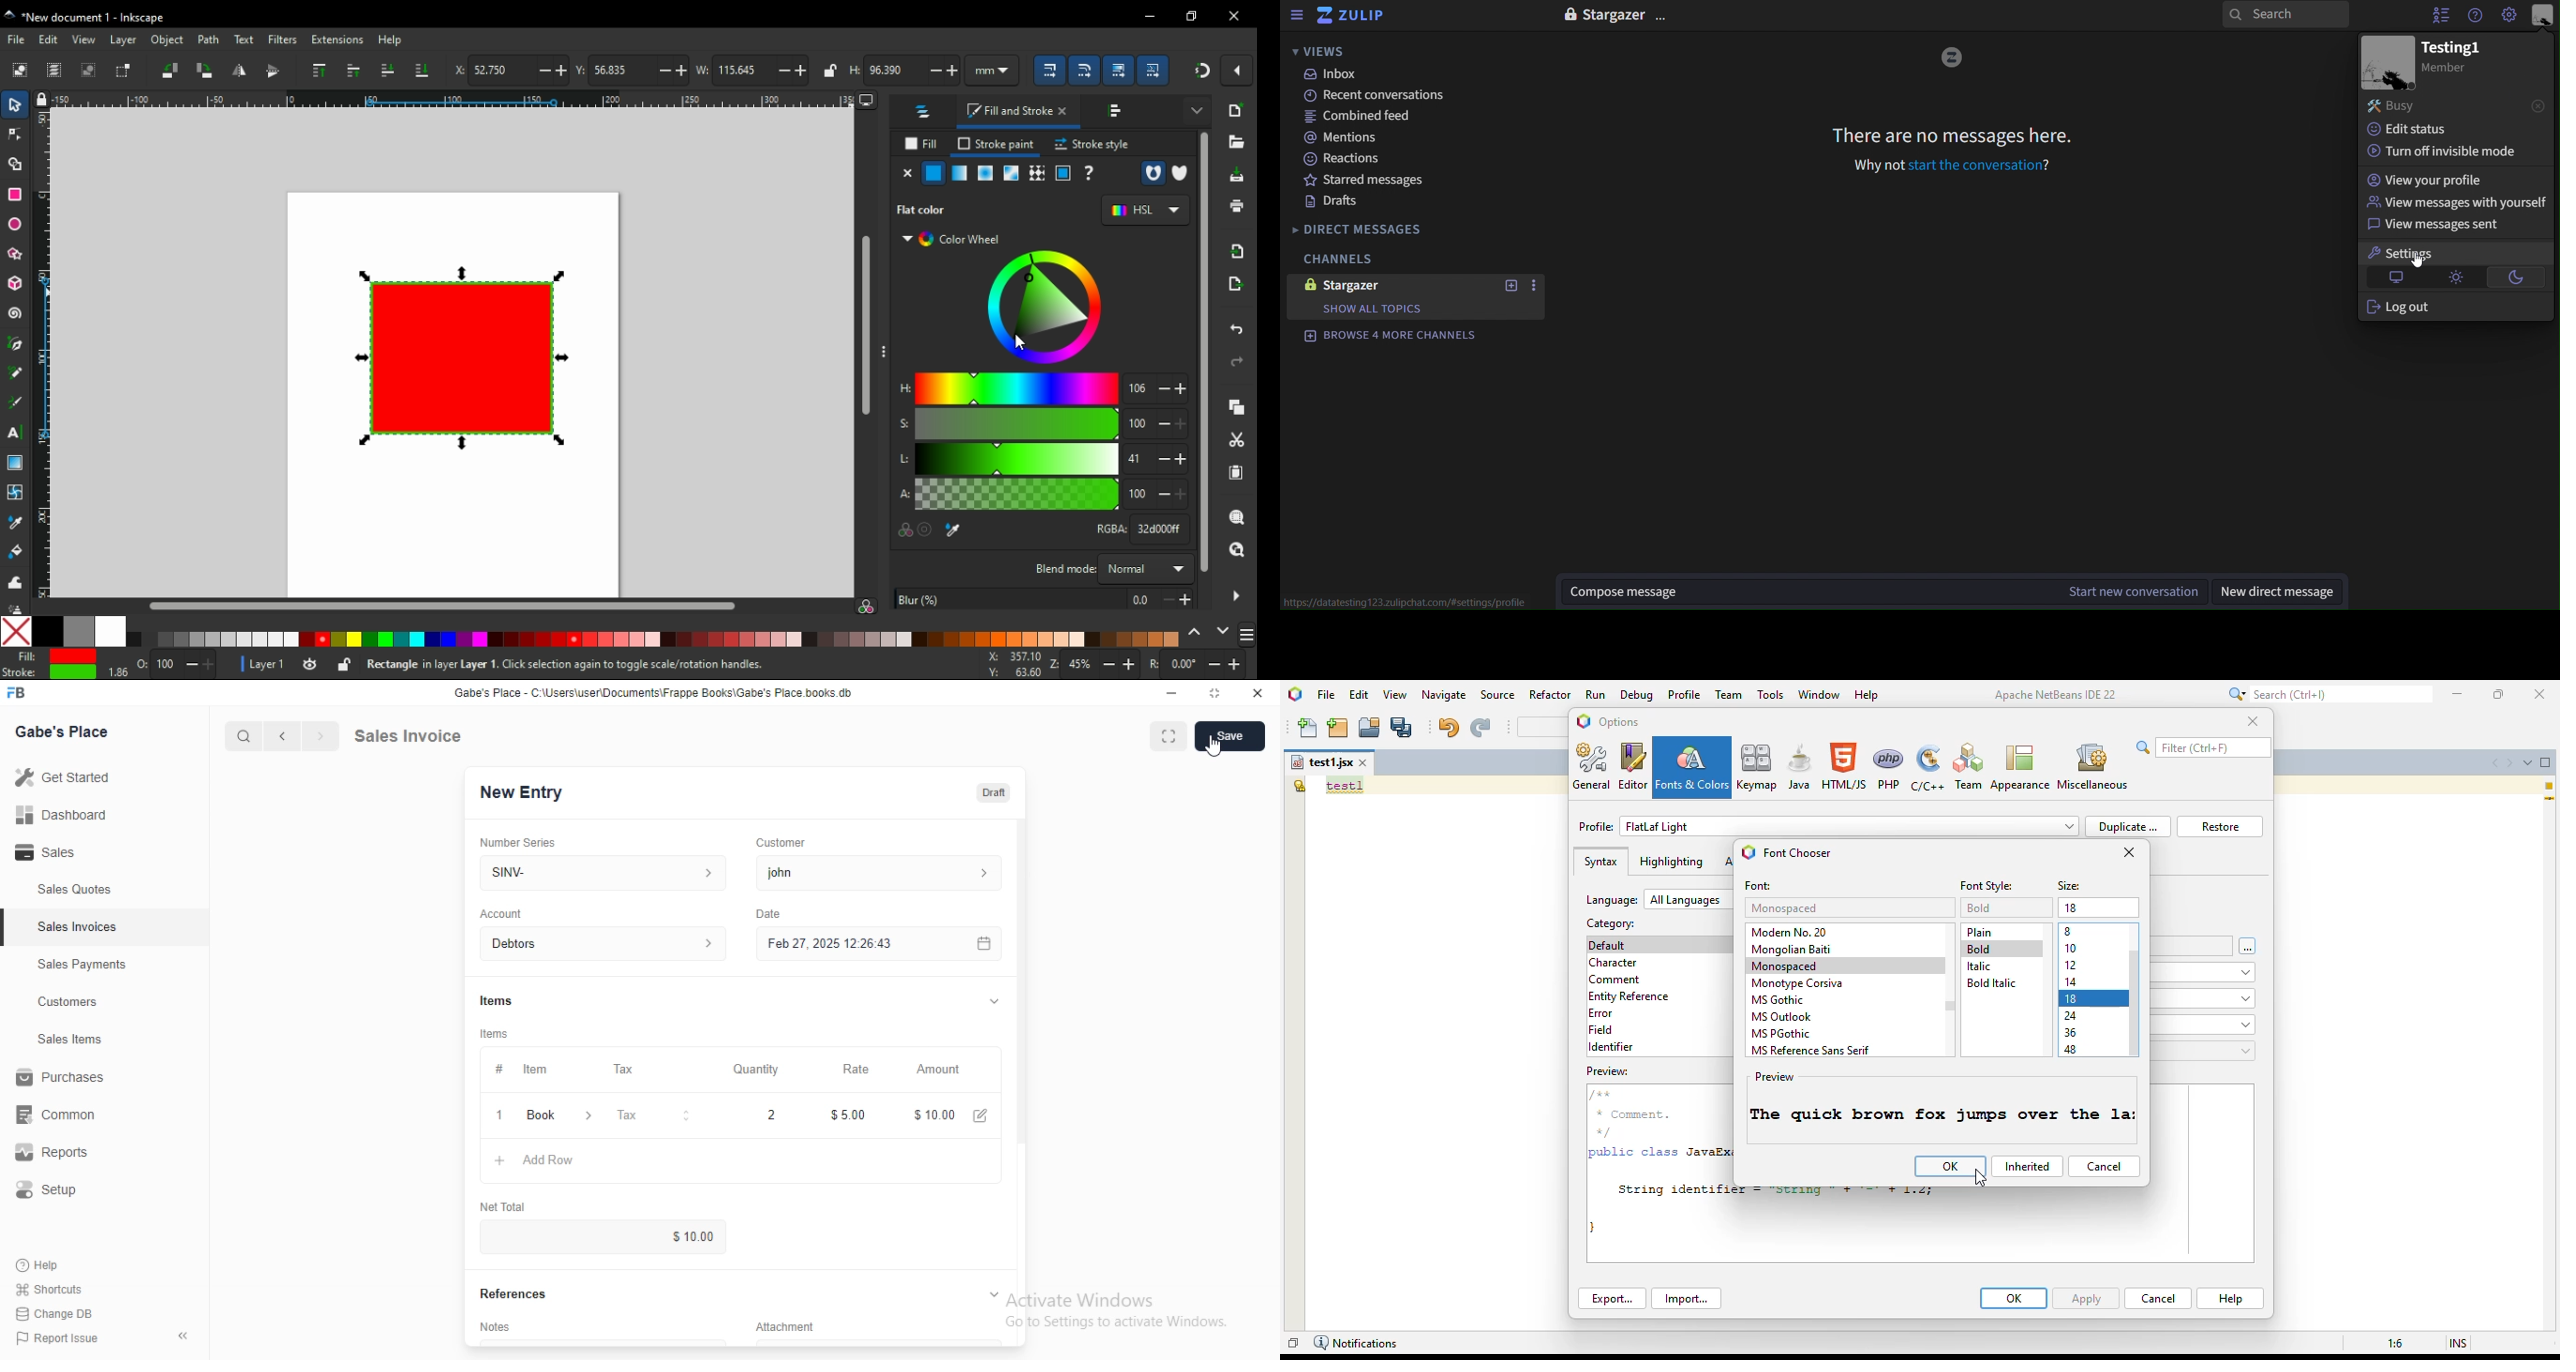 Image resolution: width=2576 pixels, height=1372 pixels. I want to click on recent canversations, so click(1375, 95).